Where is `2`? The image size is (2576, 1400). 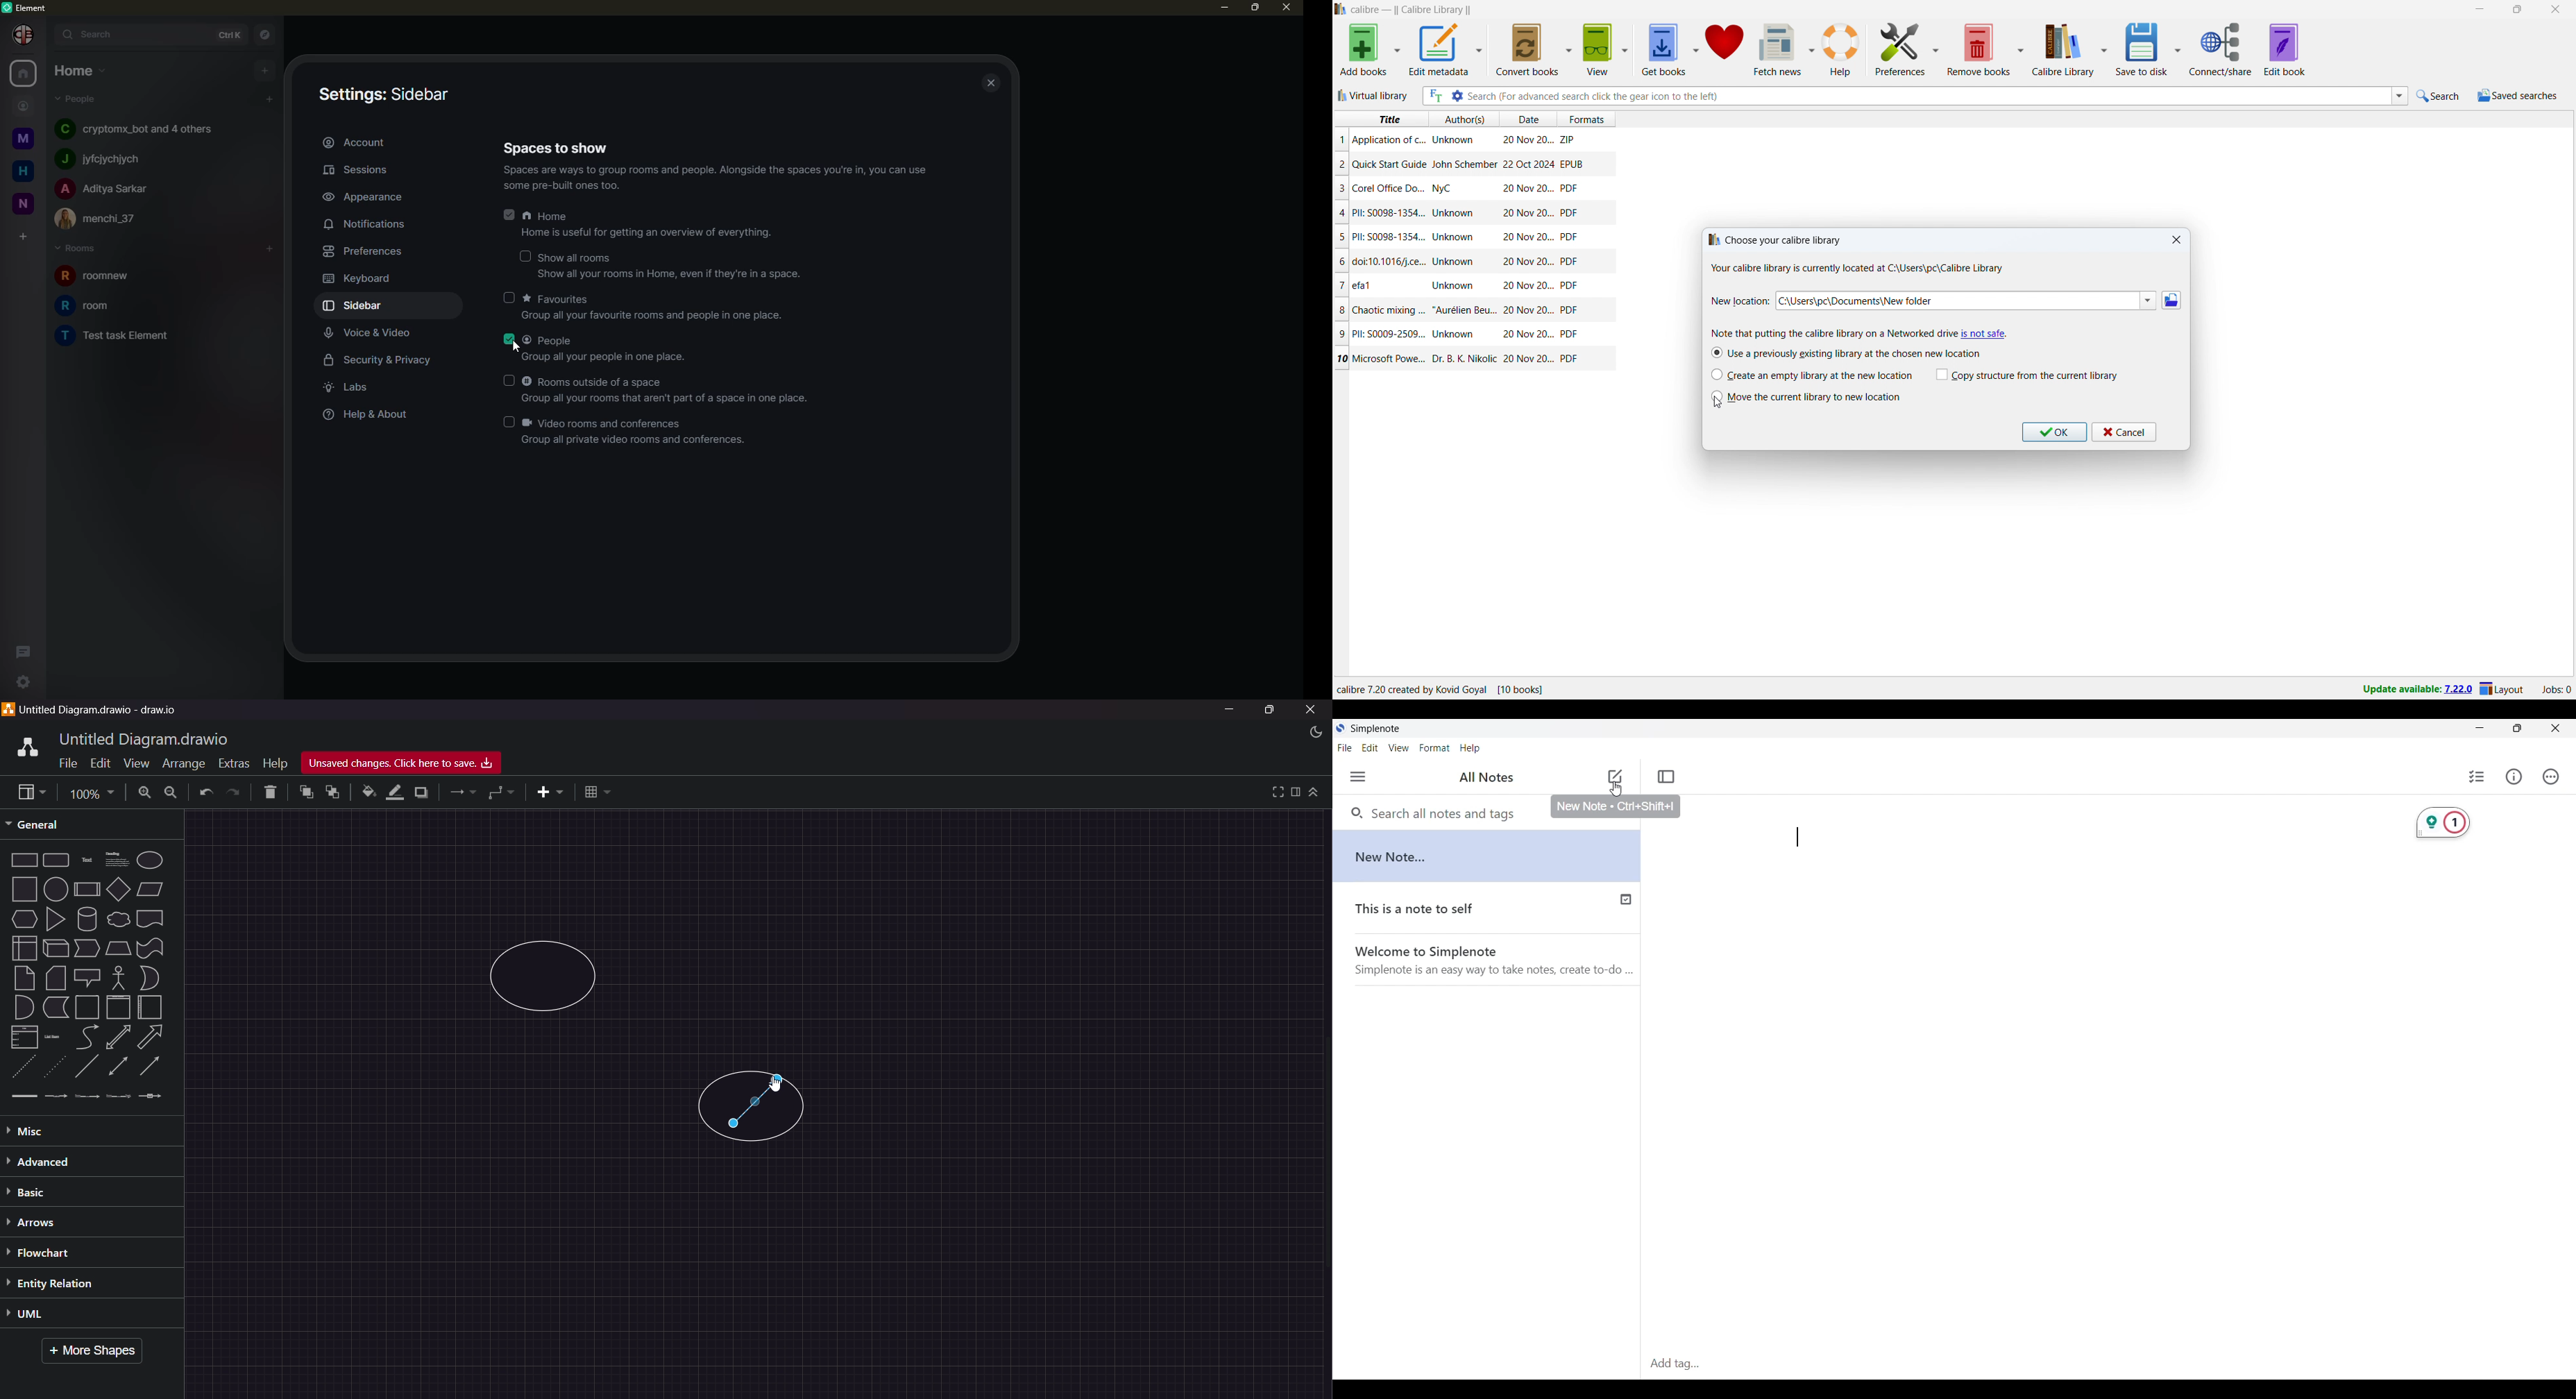 2 is located at coordinates (1341, 166).